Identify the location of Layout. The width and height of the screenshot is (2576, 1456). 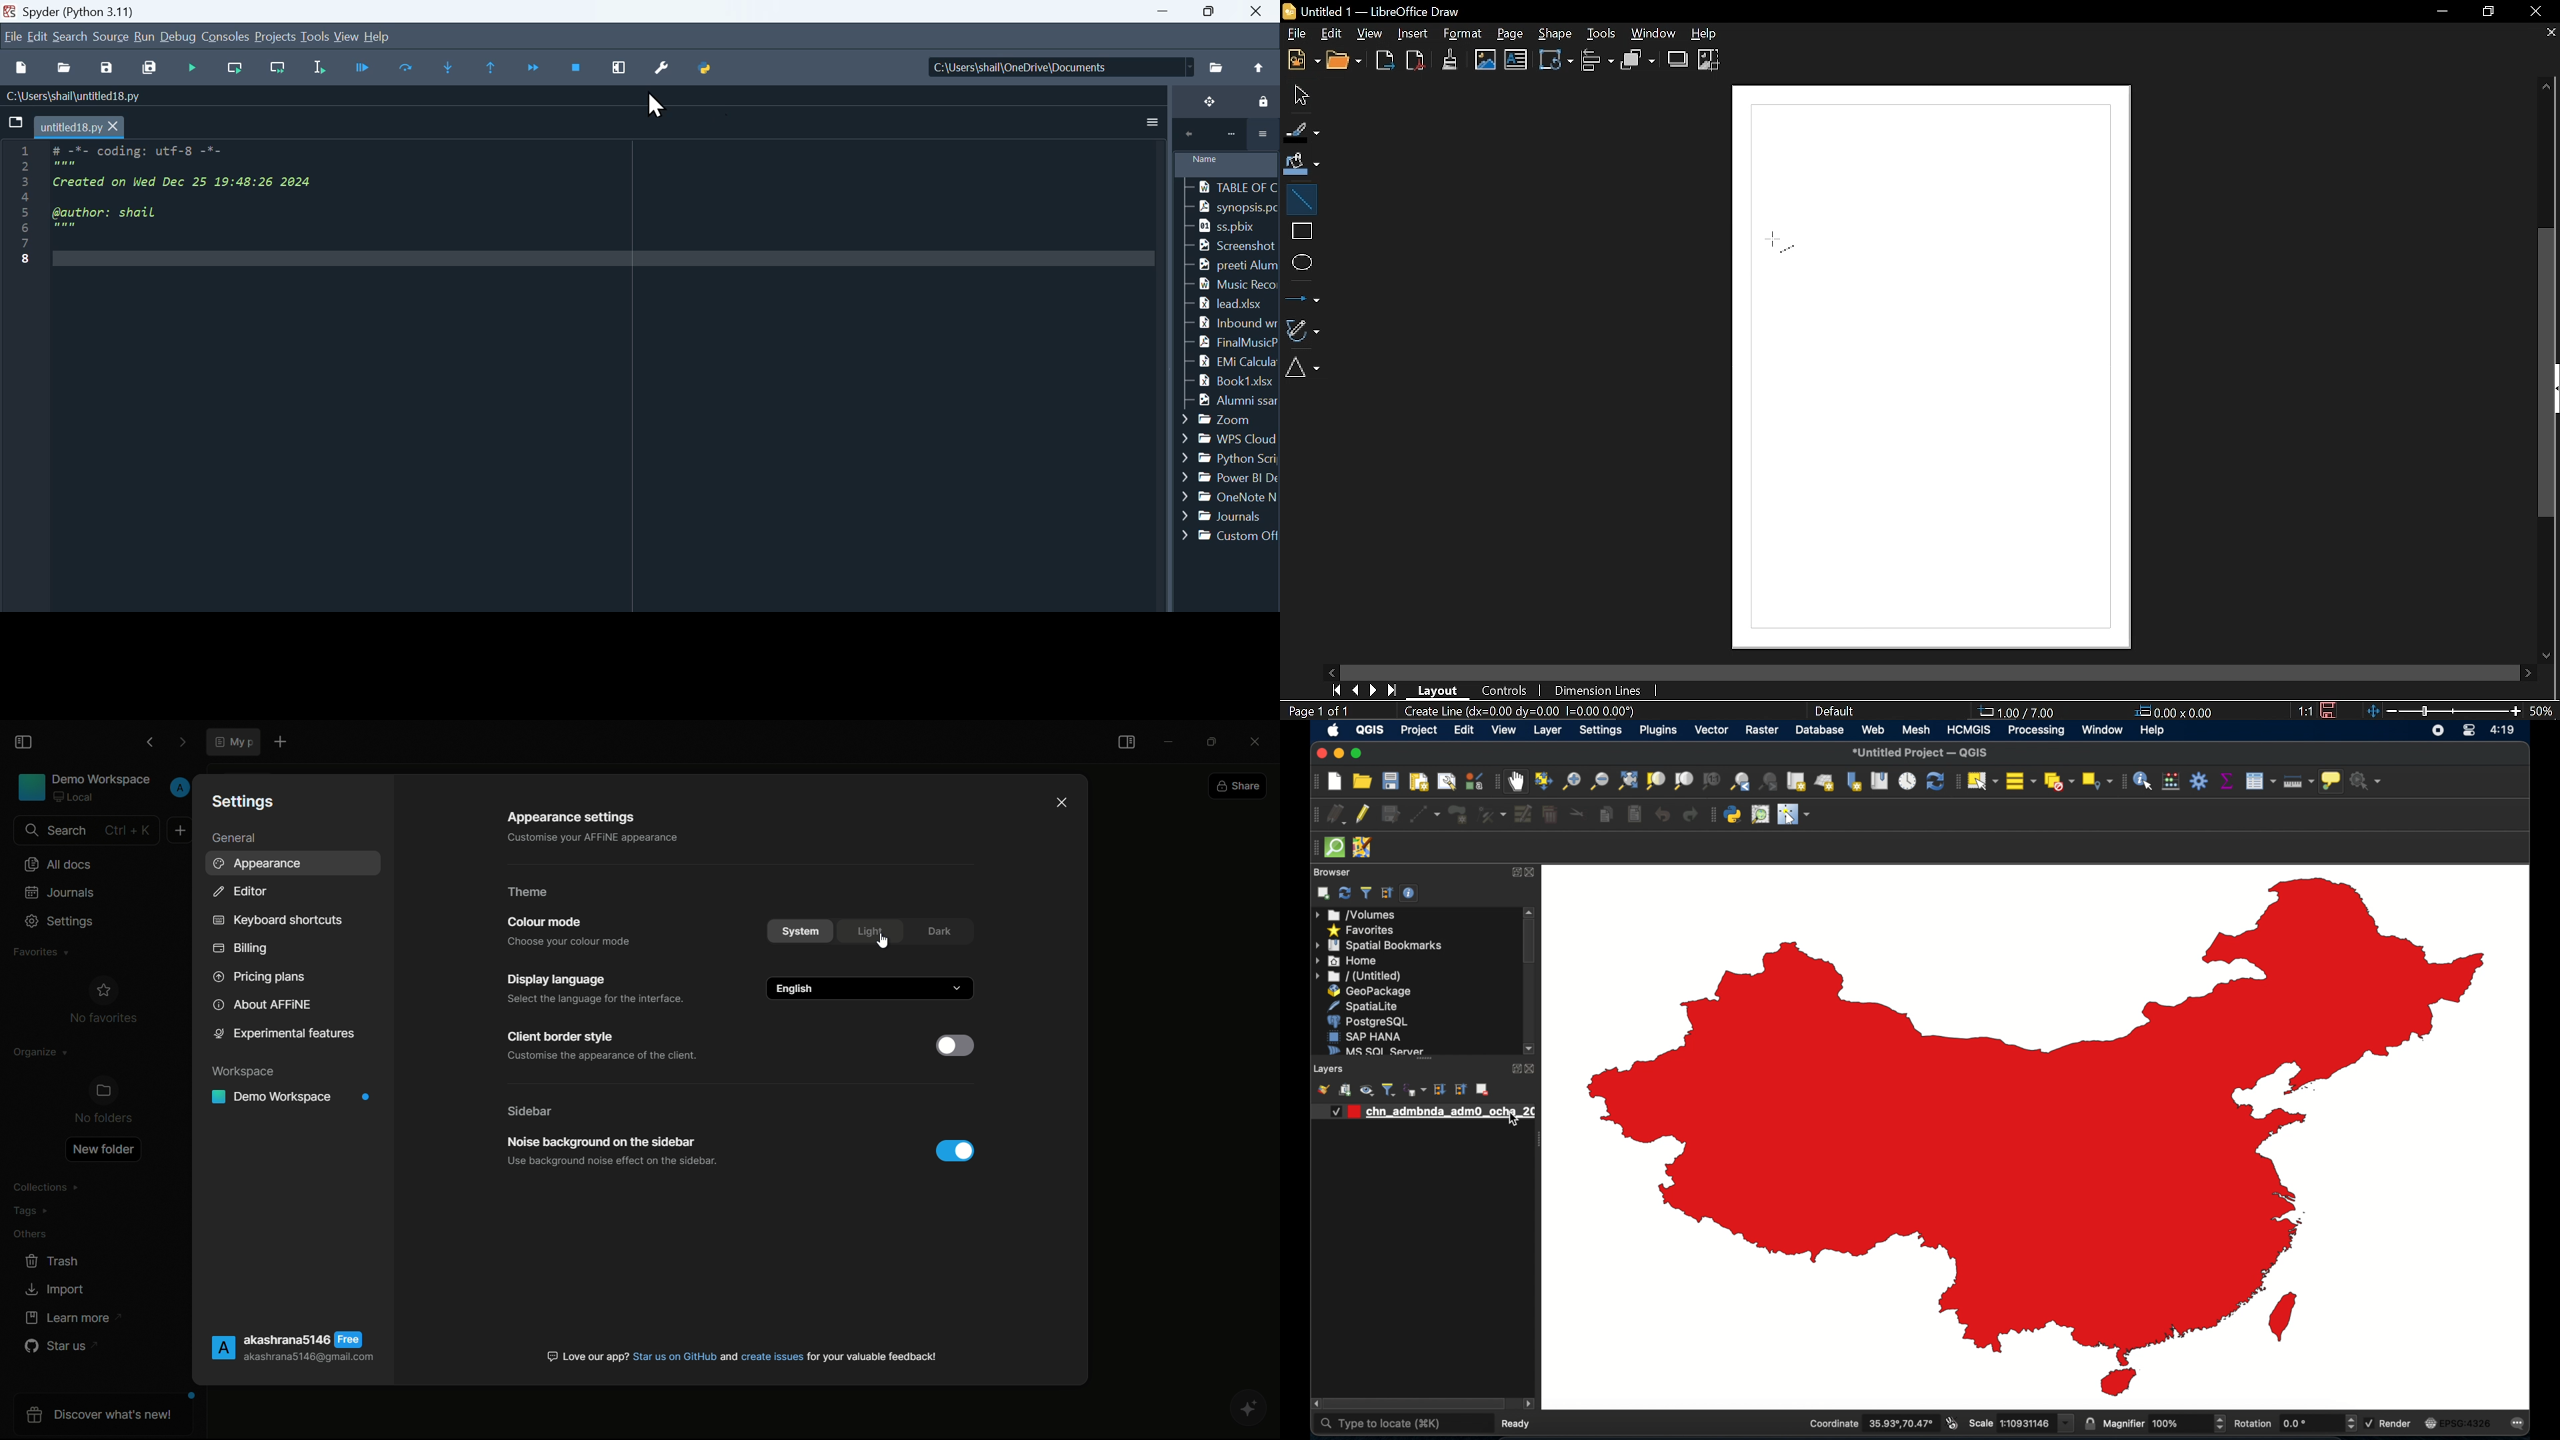
(1442, 690).